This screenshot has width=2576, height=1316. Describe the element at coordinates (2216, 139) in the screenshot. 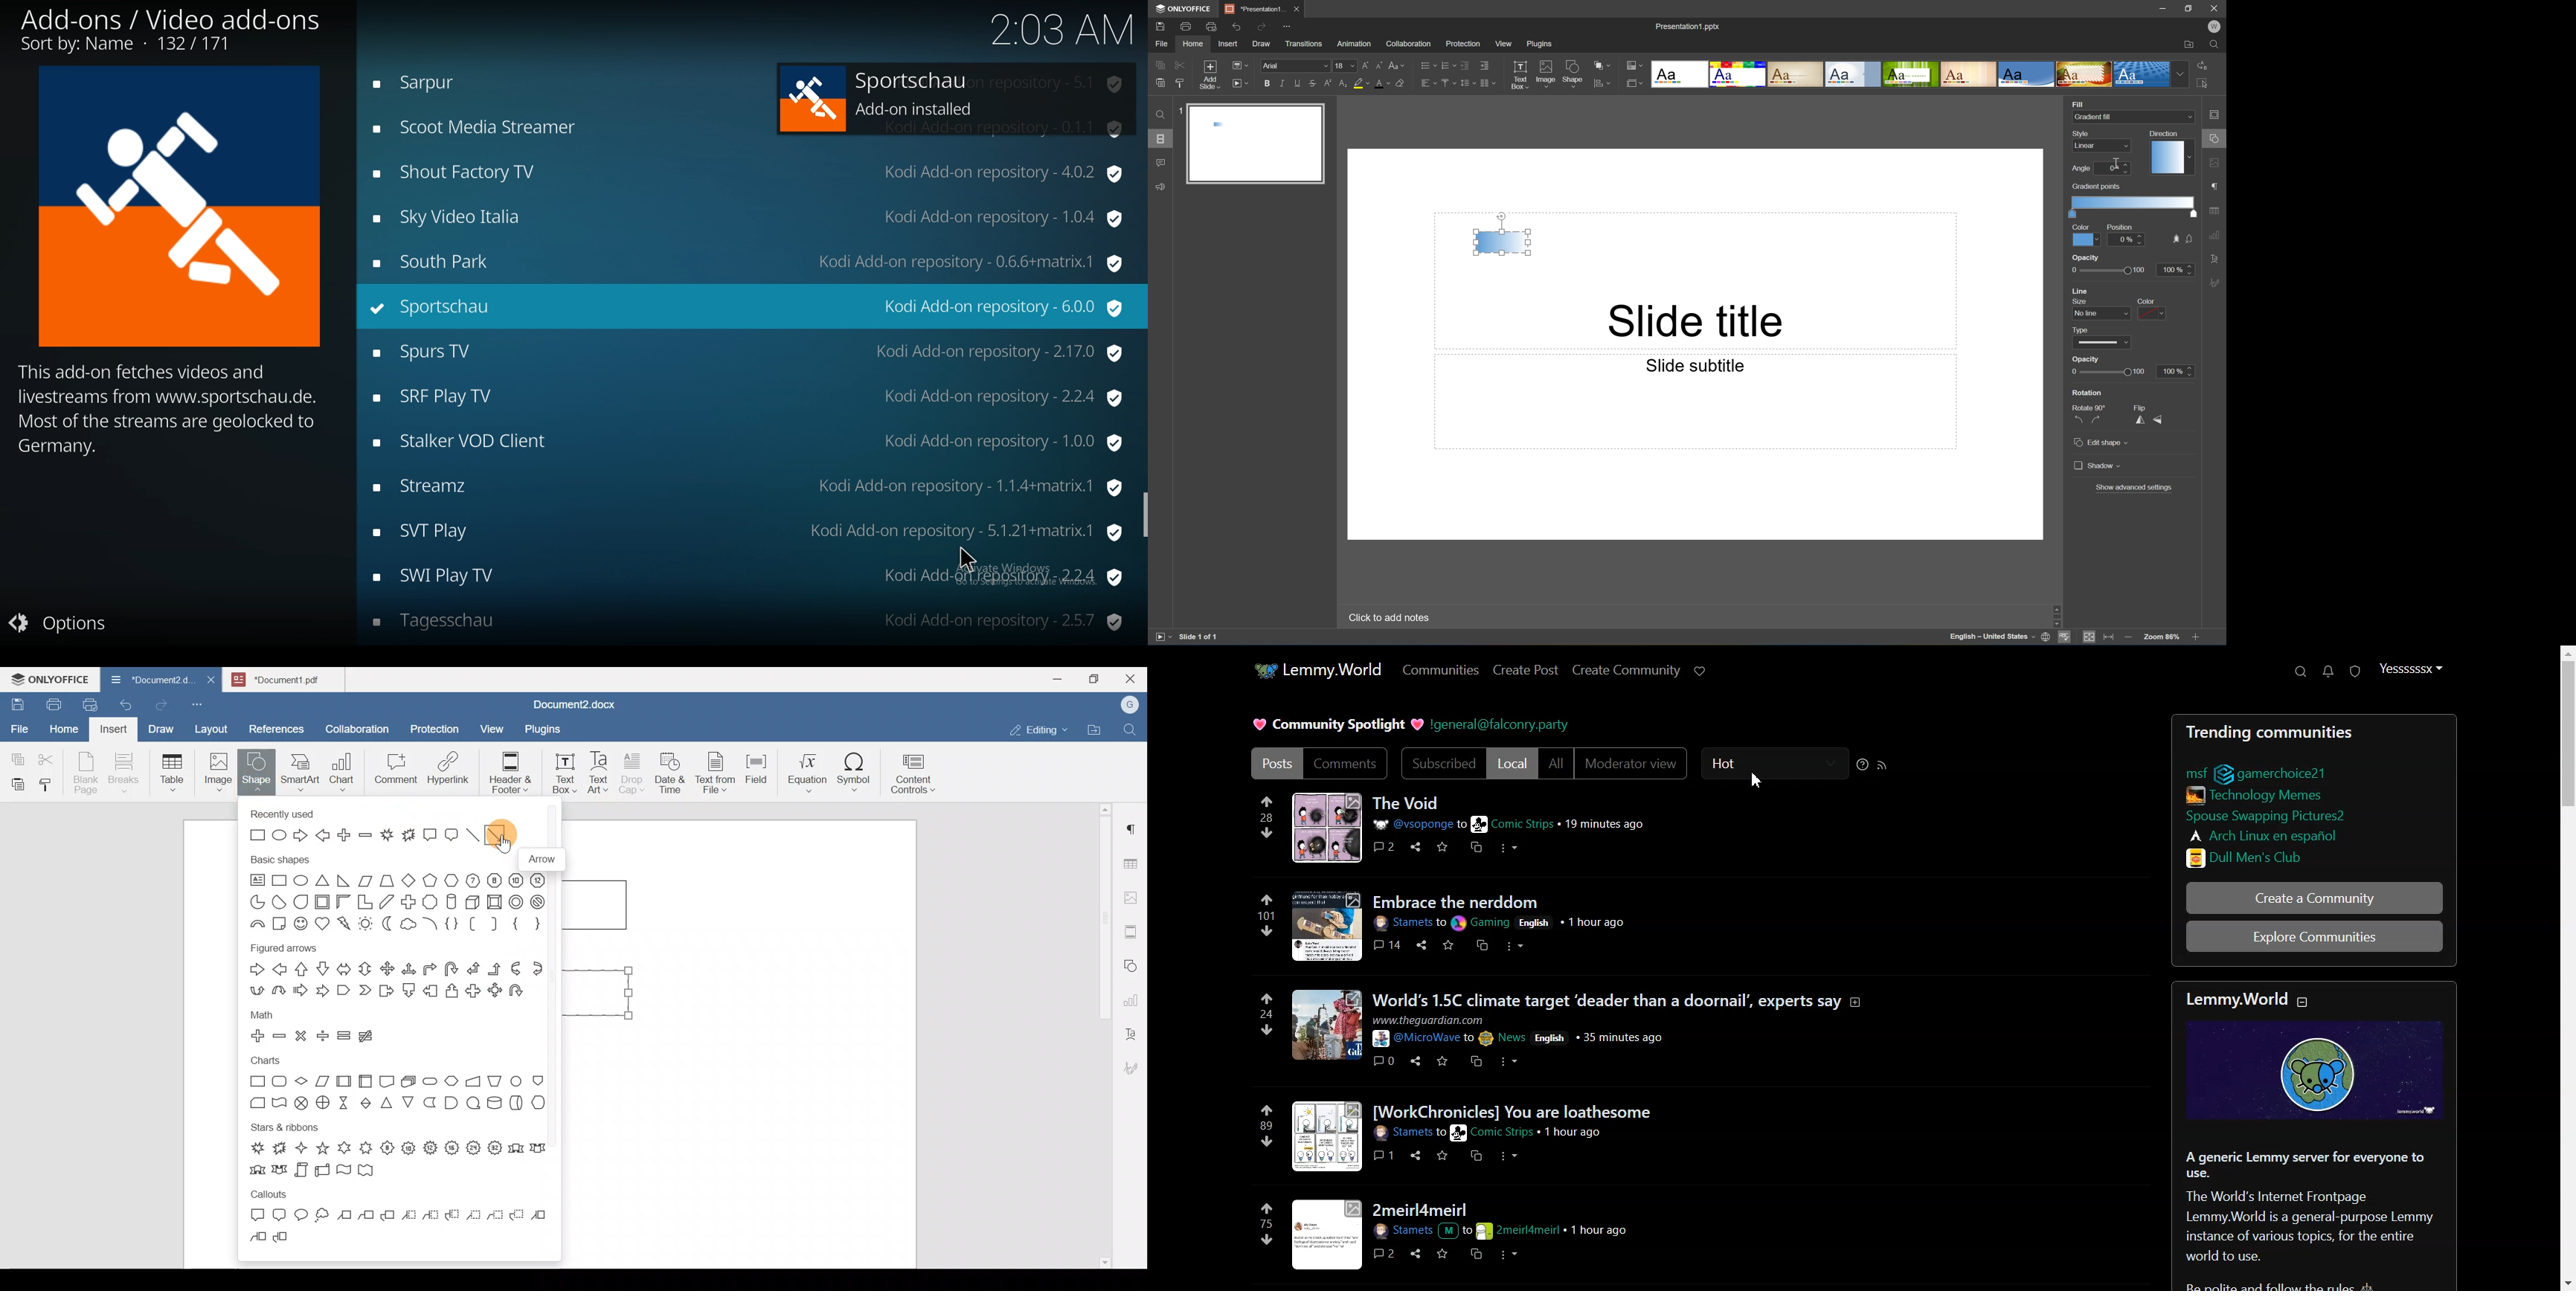

I see `shape settings` at that location.